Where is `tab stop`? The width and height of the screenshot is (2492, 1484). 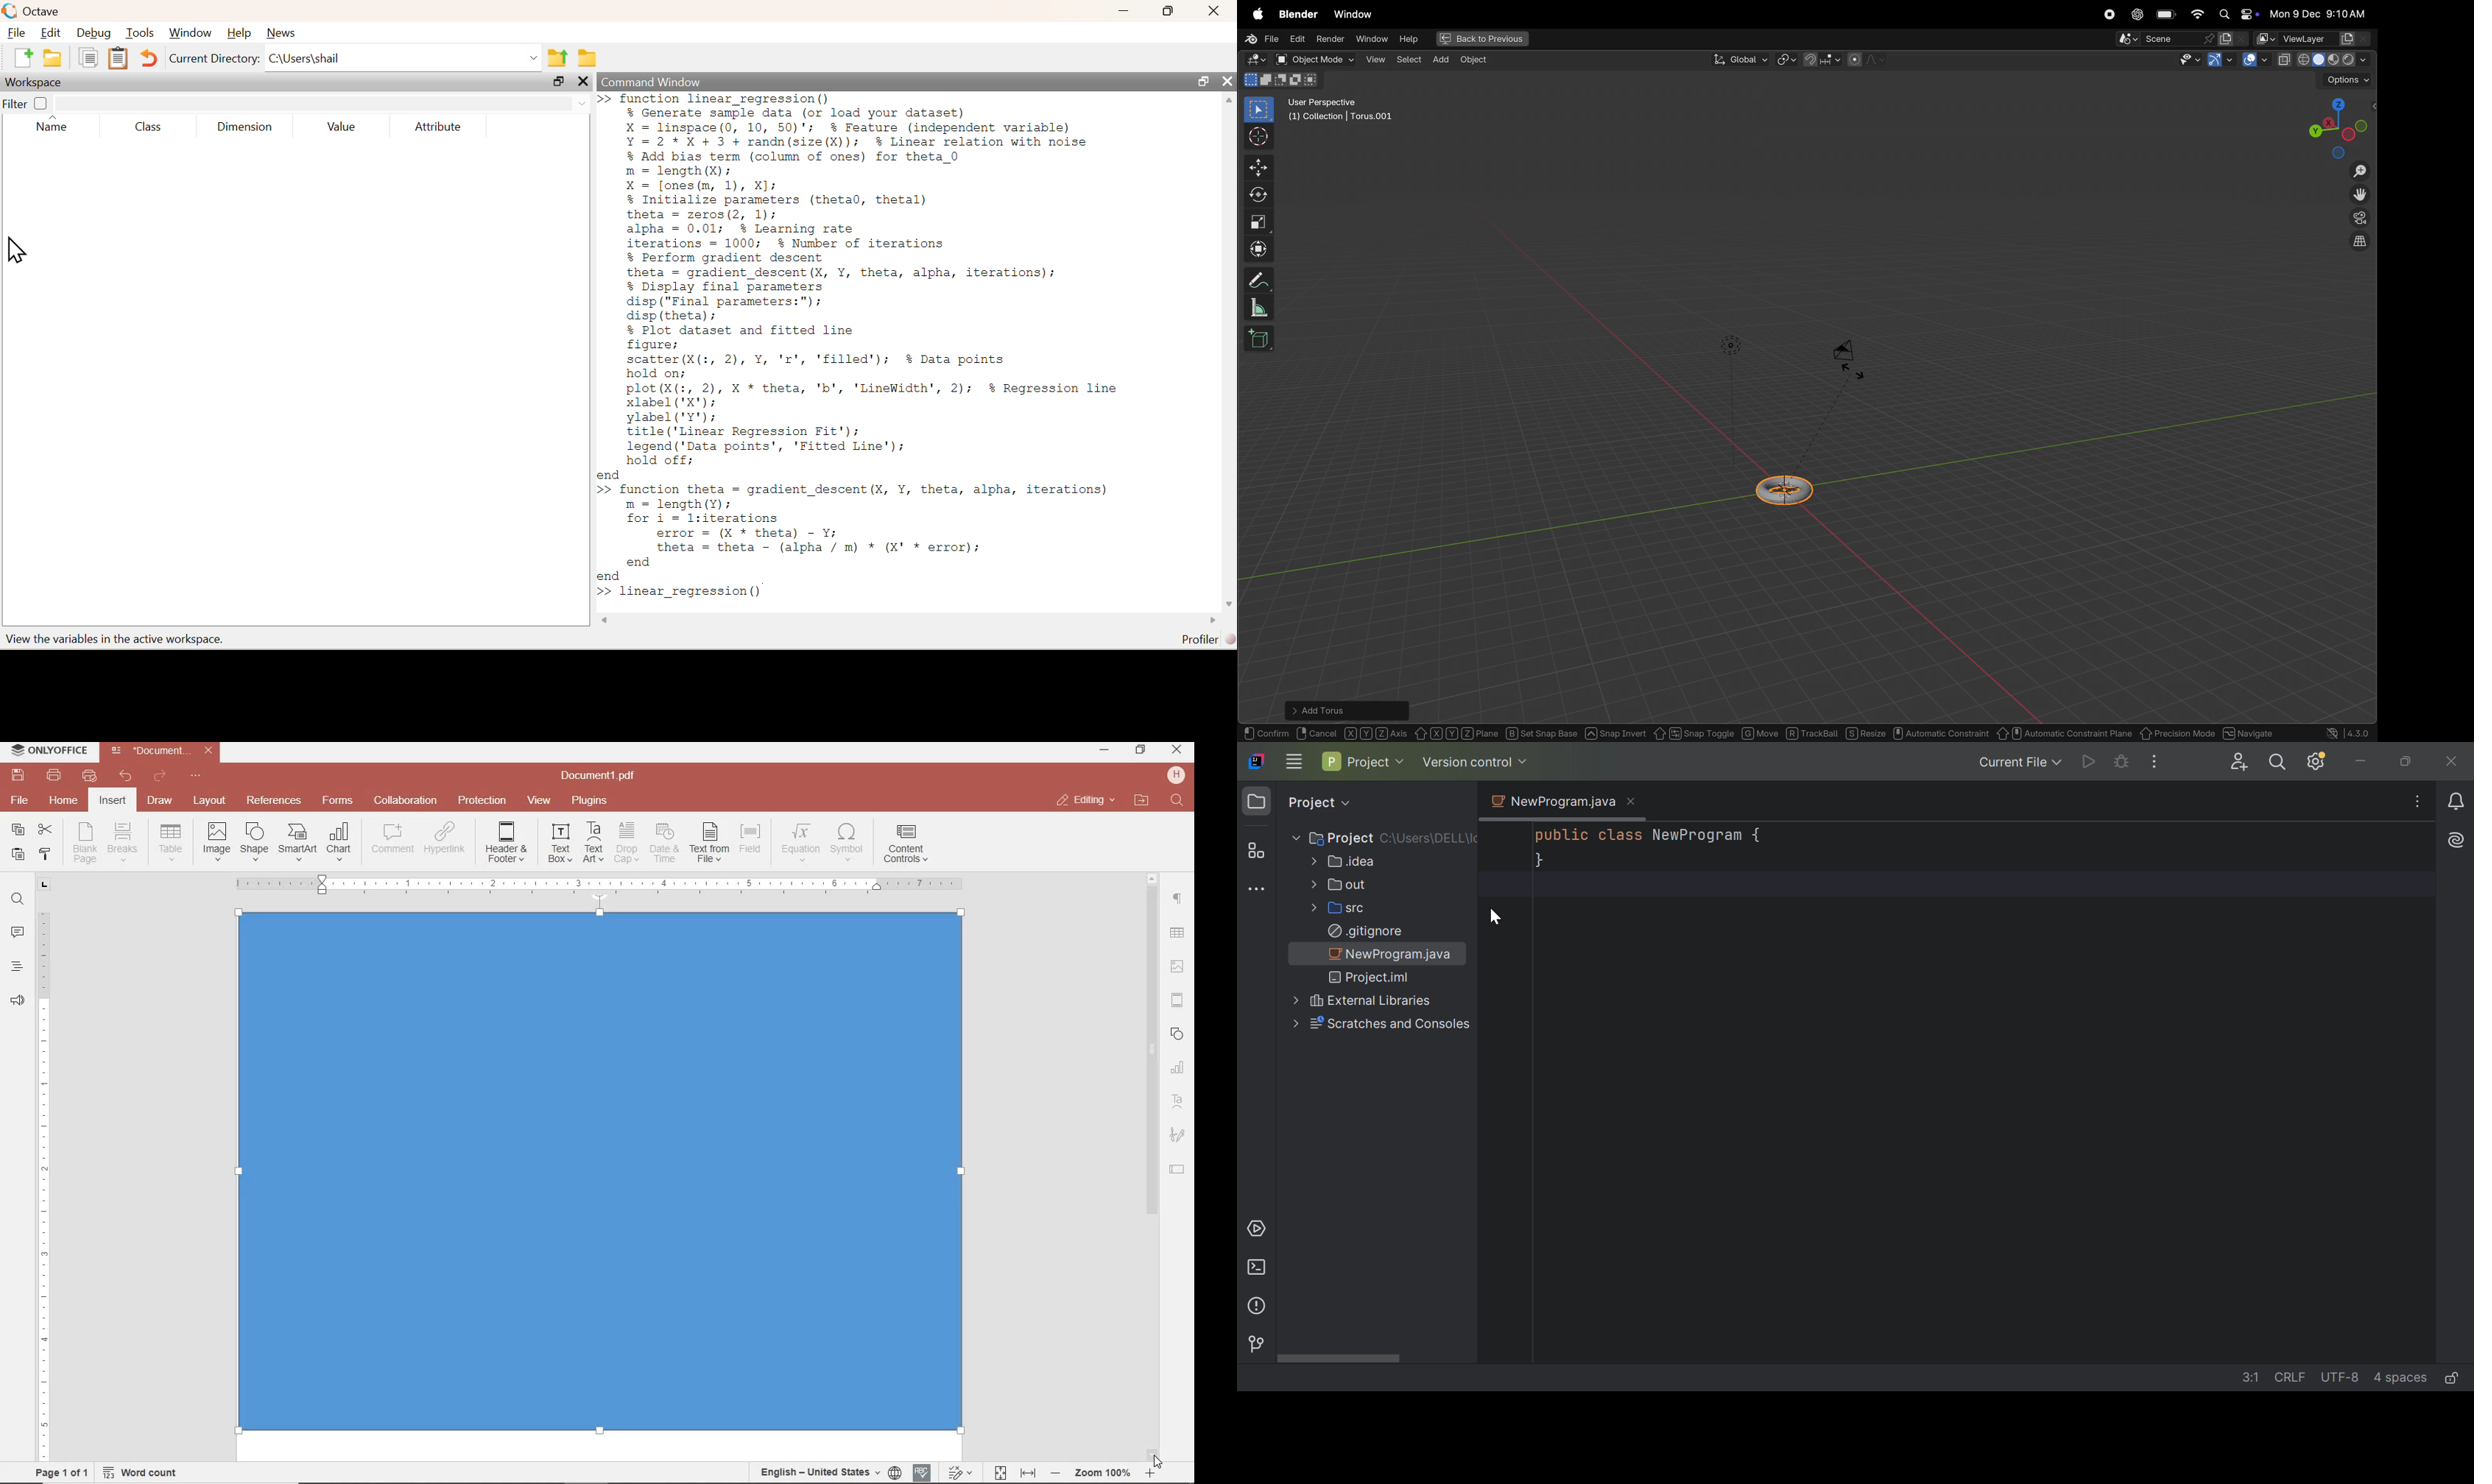
tab stop is located at coordinates (45, 883).